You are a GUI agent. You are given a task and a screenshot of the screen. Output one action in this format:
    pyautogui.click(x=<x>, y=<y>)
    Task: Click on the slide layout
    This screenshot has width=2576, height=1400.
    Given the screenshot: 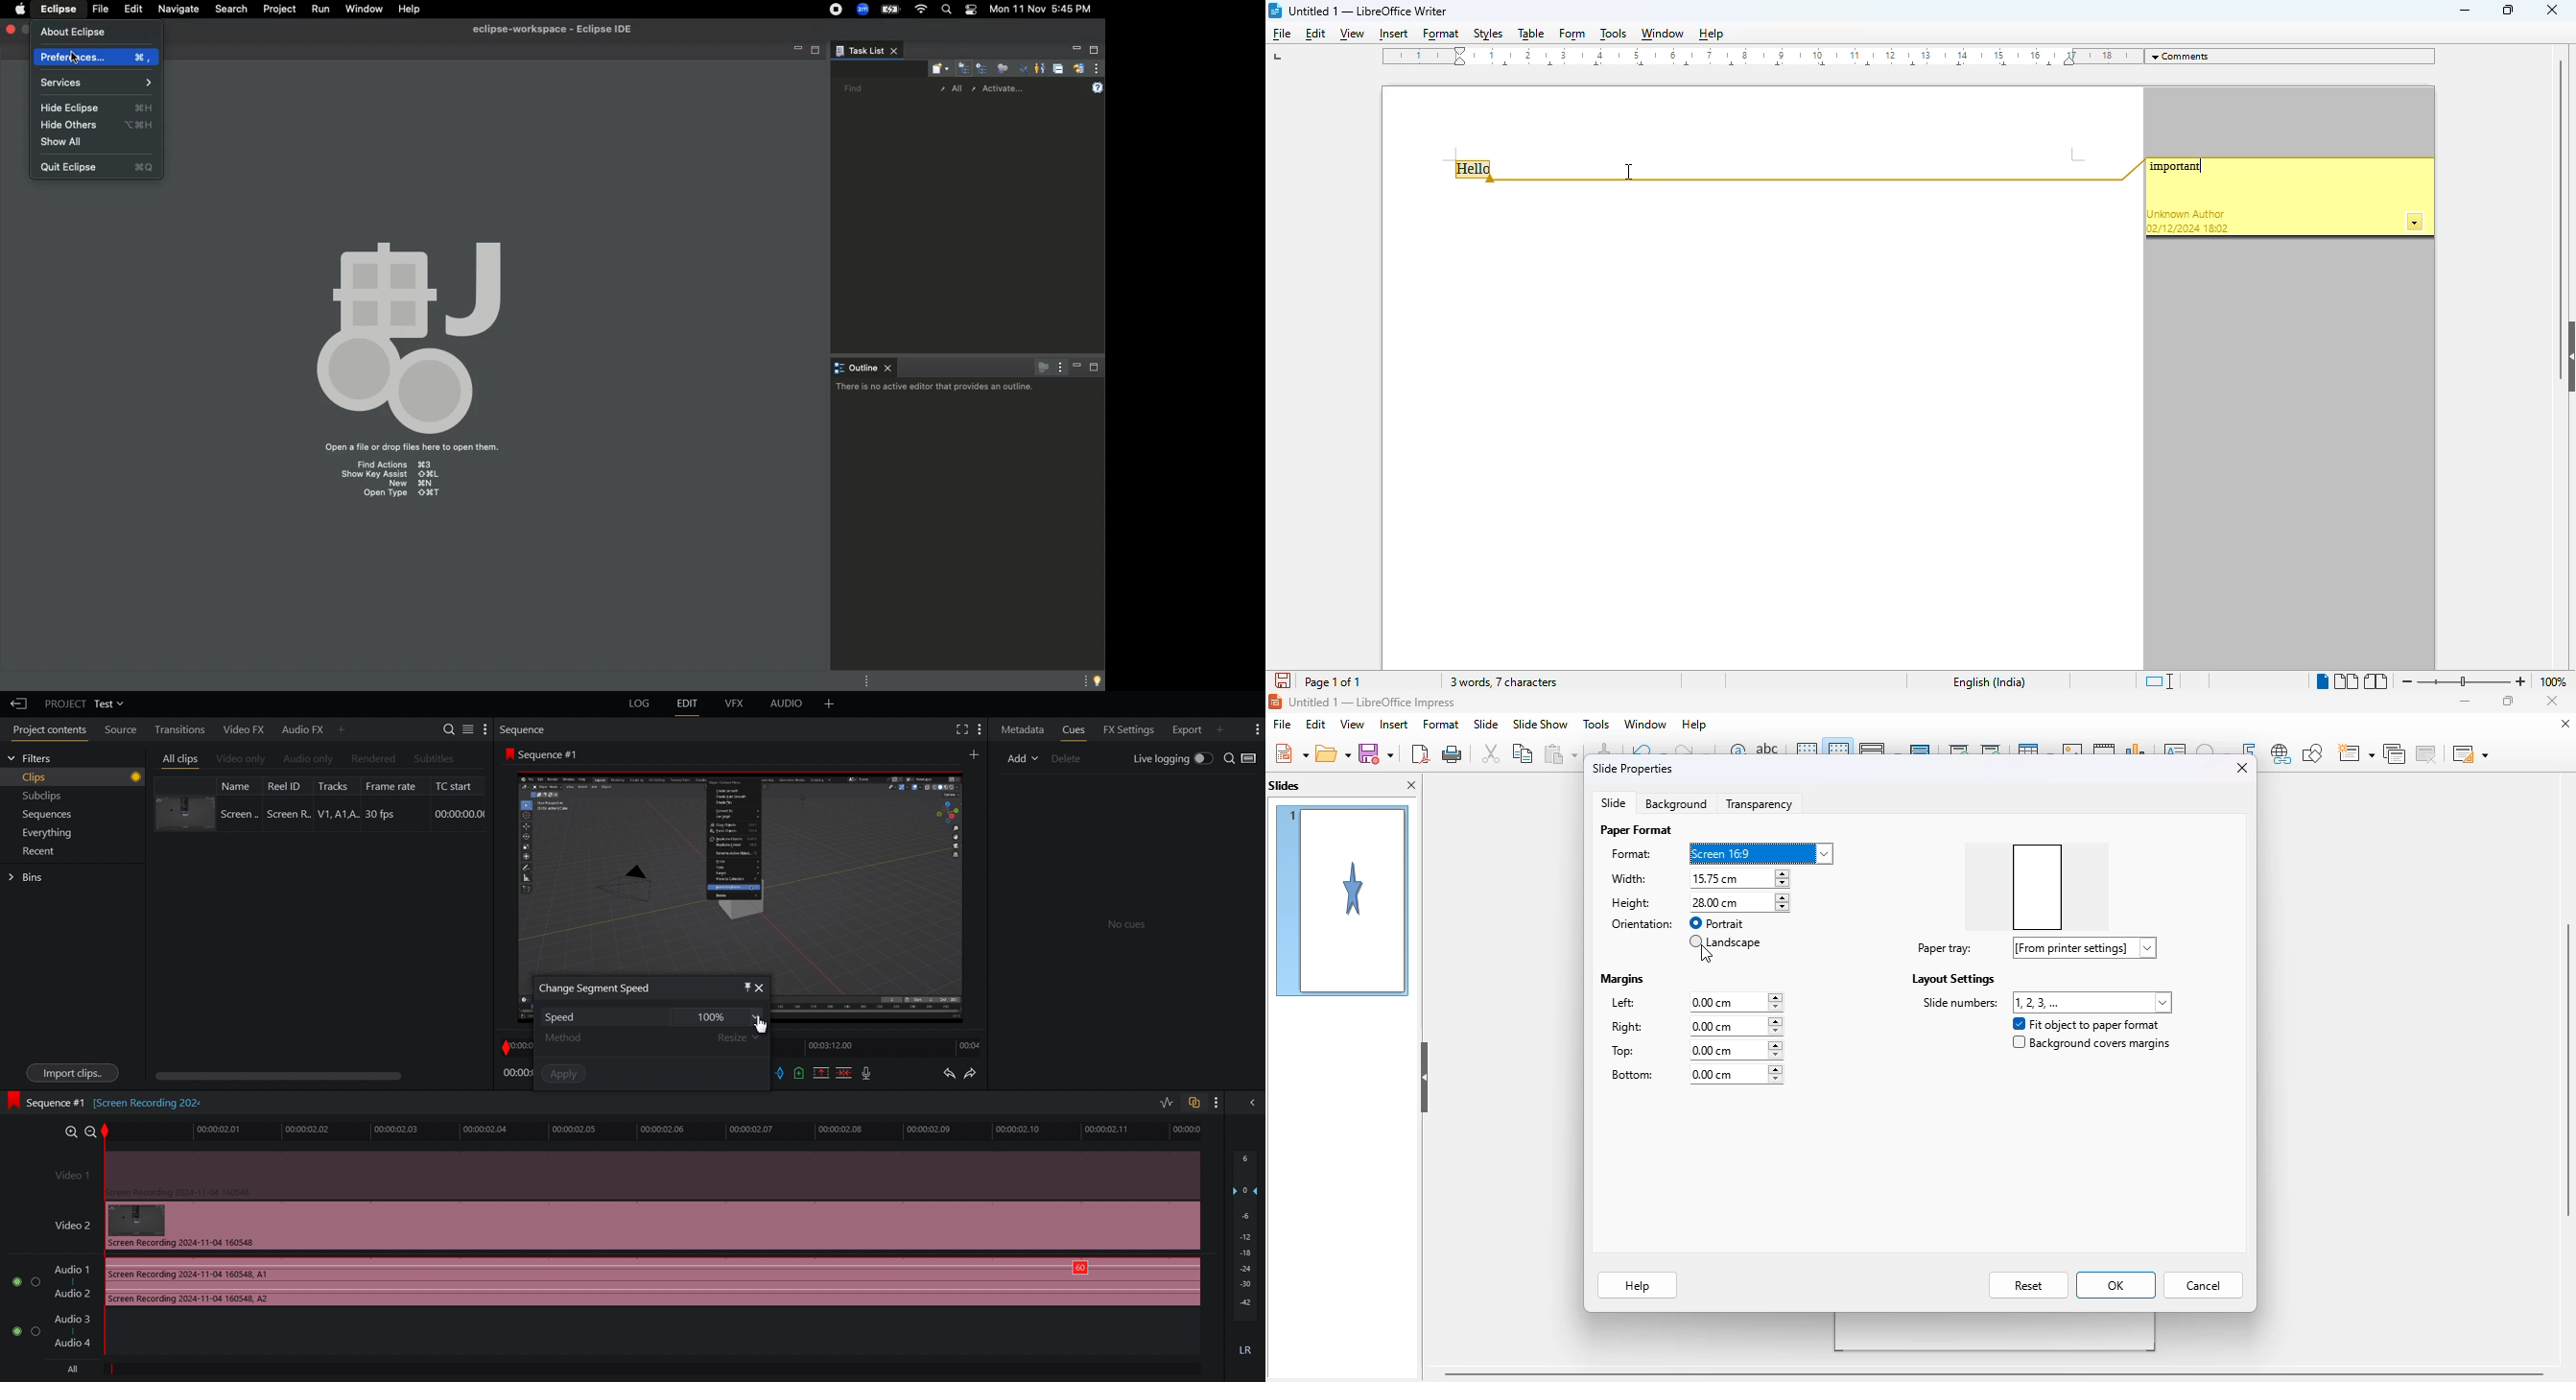 What is the action you would take?
    pyautogui.click(x=2470, y=753)
    